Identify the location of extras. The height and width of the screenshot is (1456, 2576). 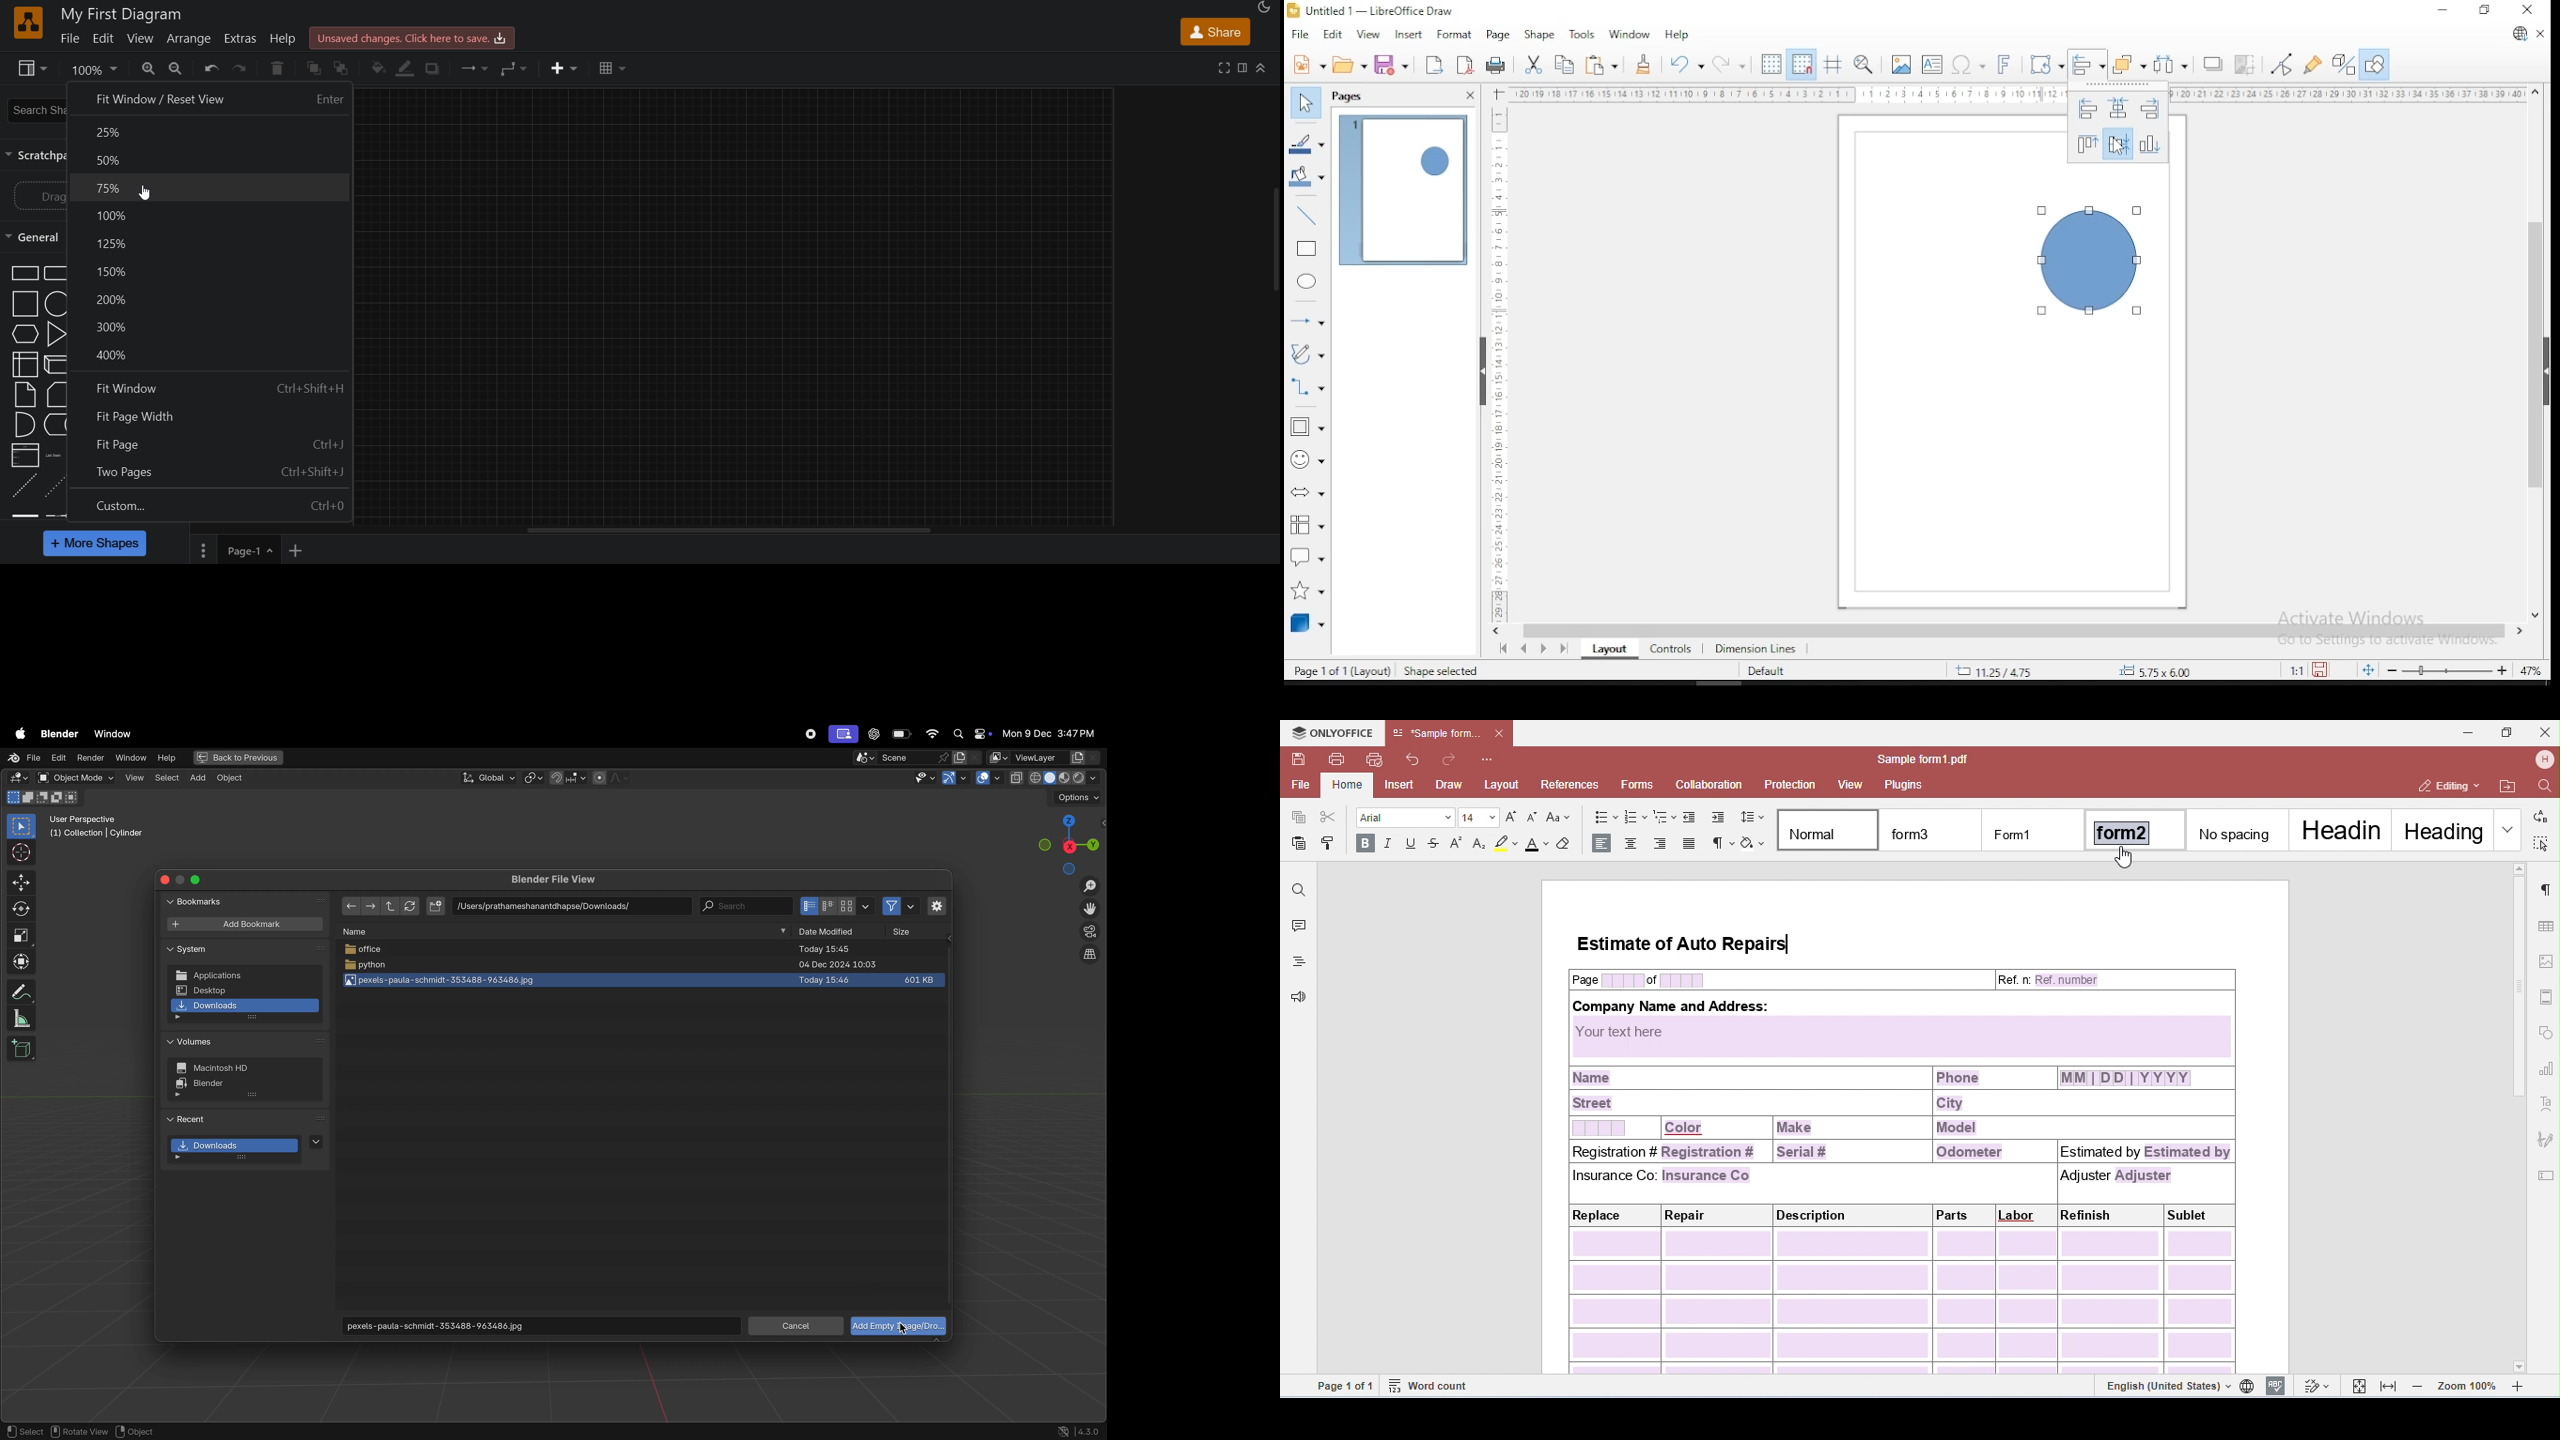
(243, 38).